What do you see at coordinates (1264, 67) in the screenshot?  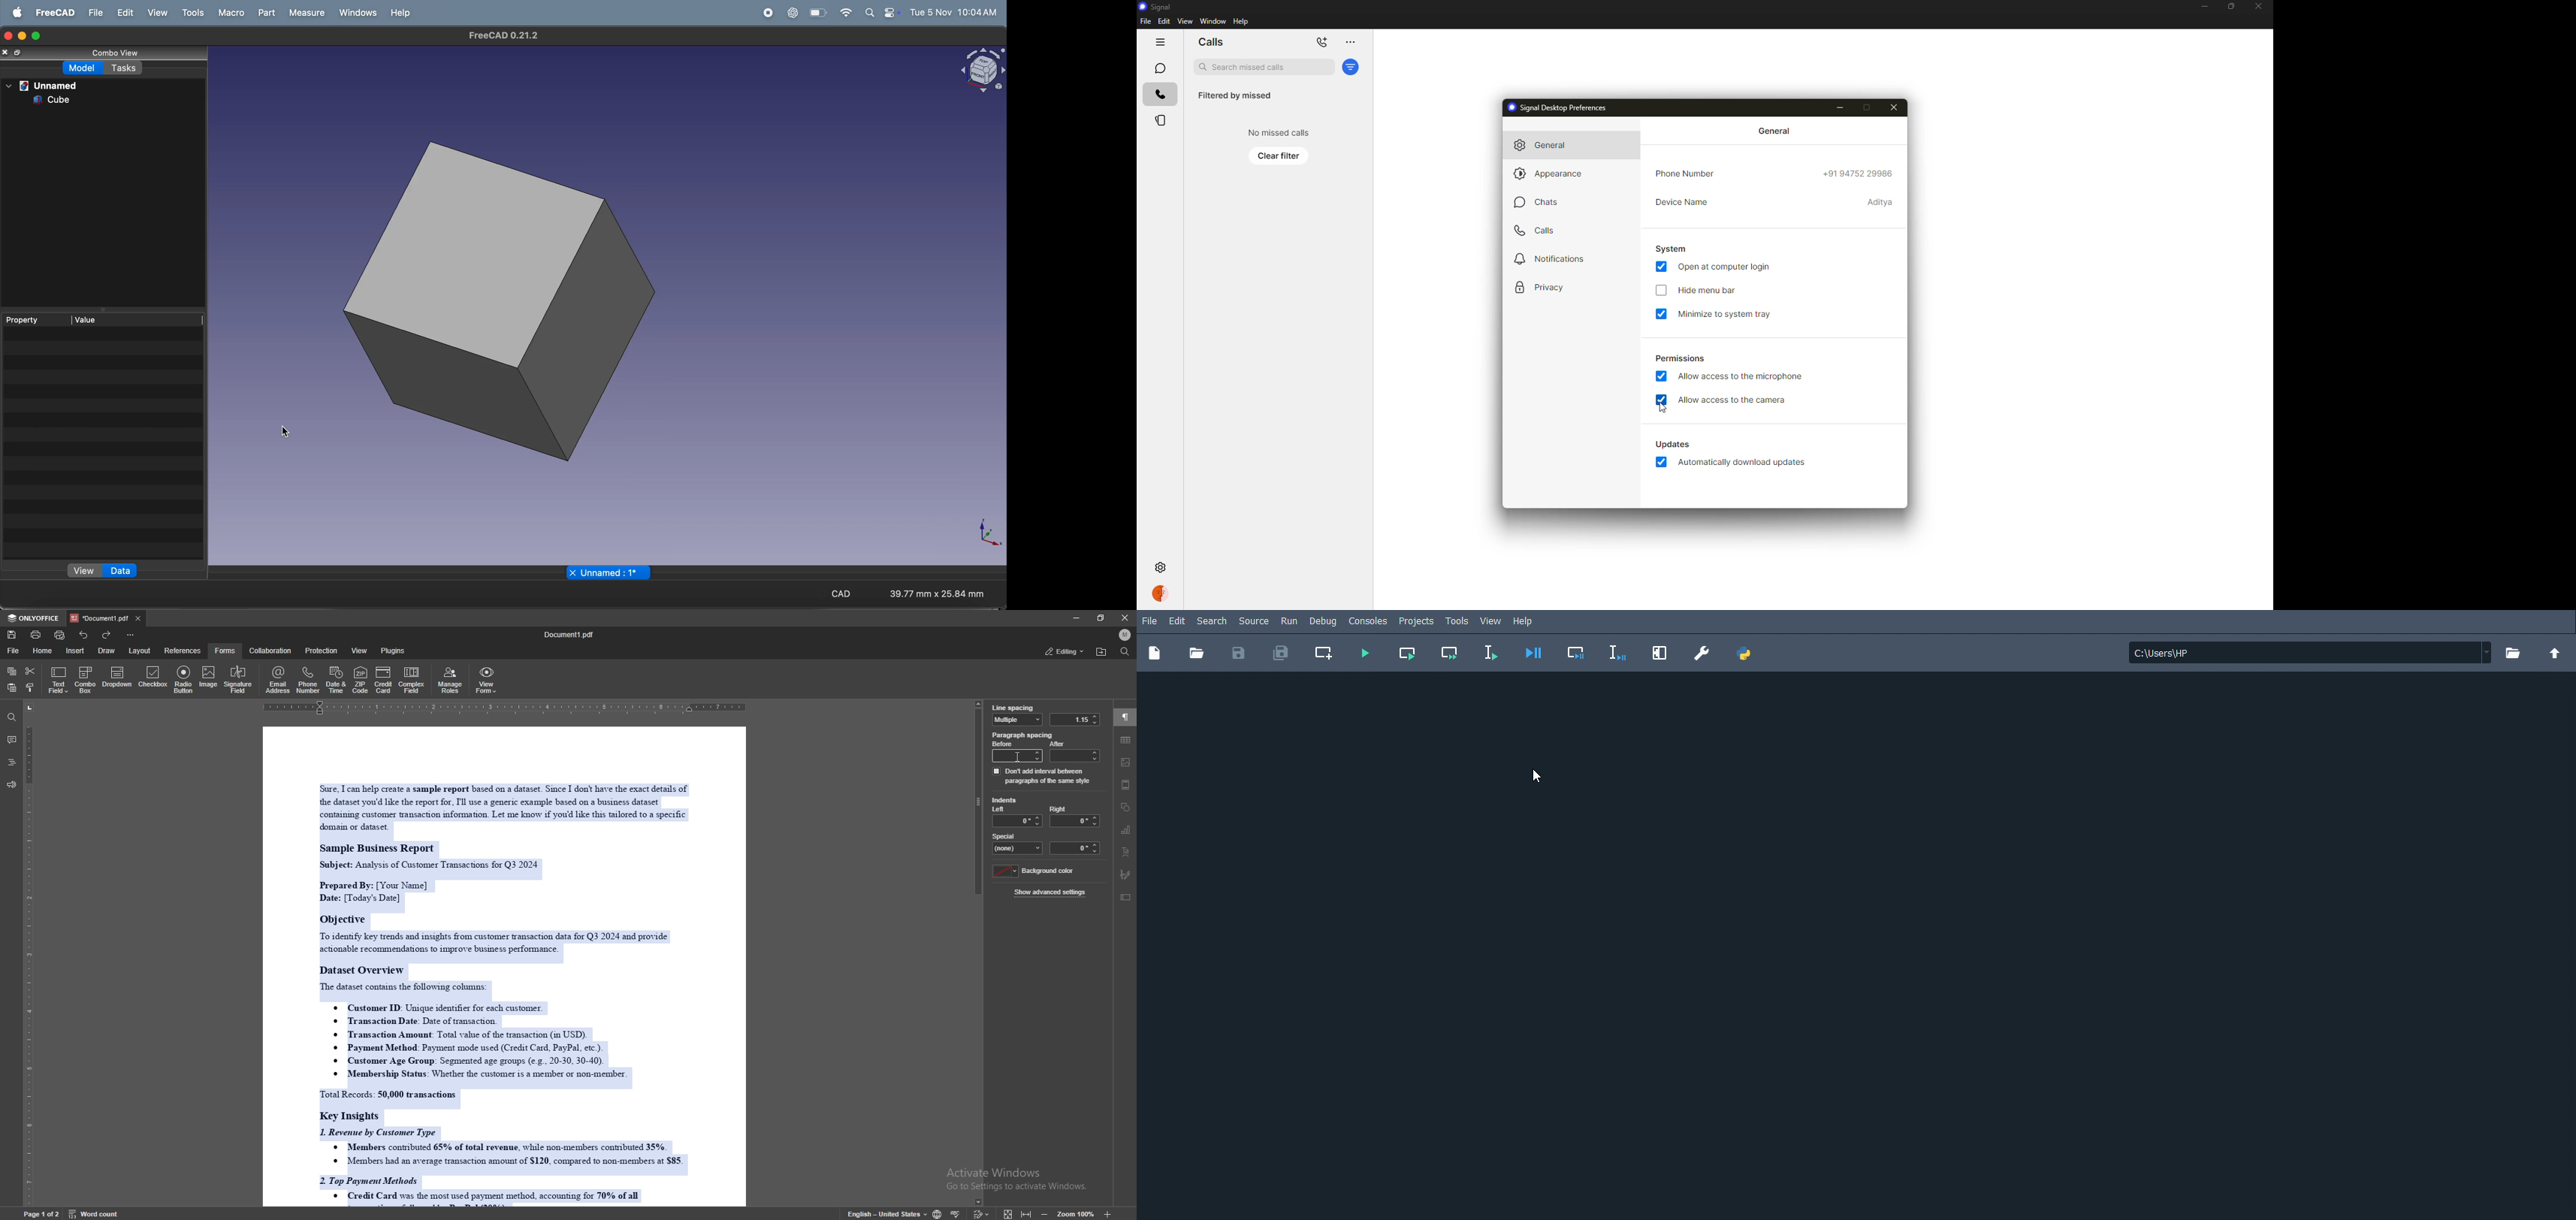 I see `search` at bounding box center [1264, 67].